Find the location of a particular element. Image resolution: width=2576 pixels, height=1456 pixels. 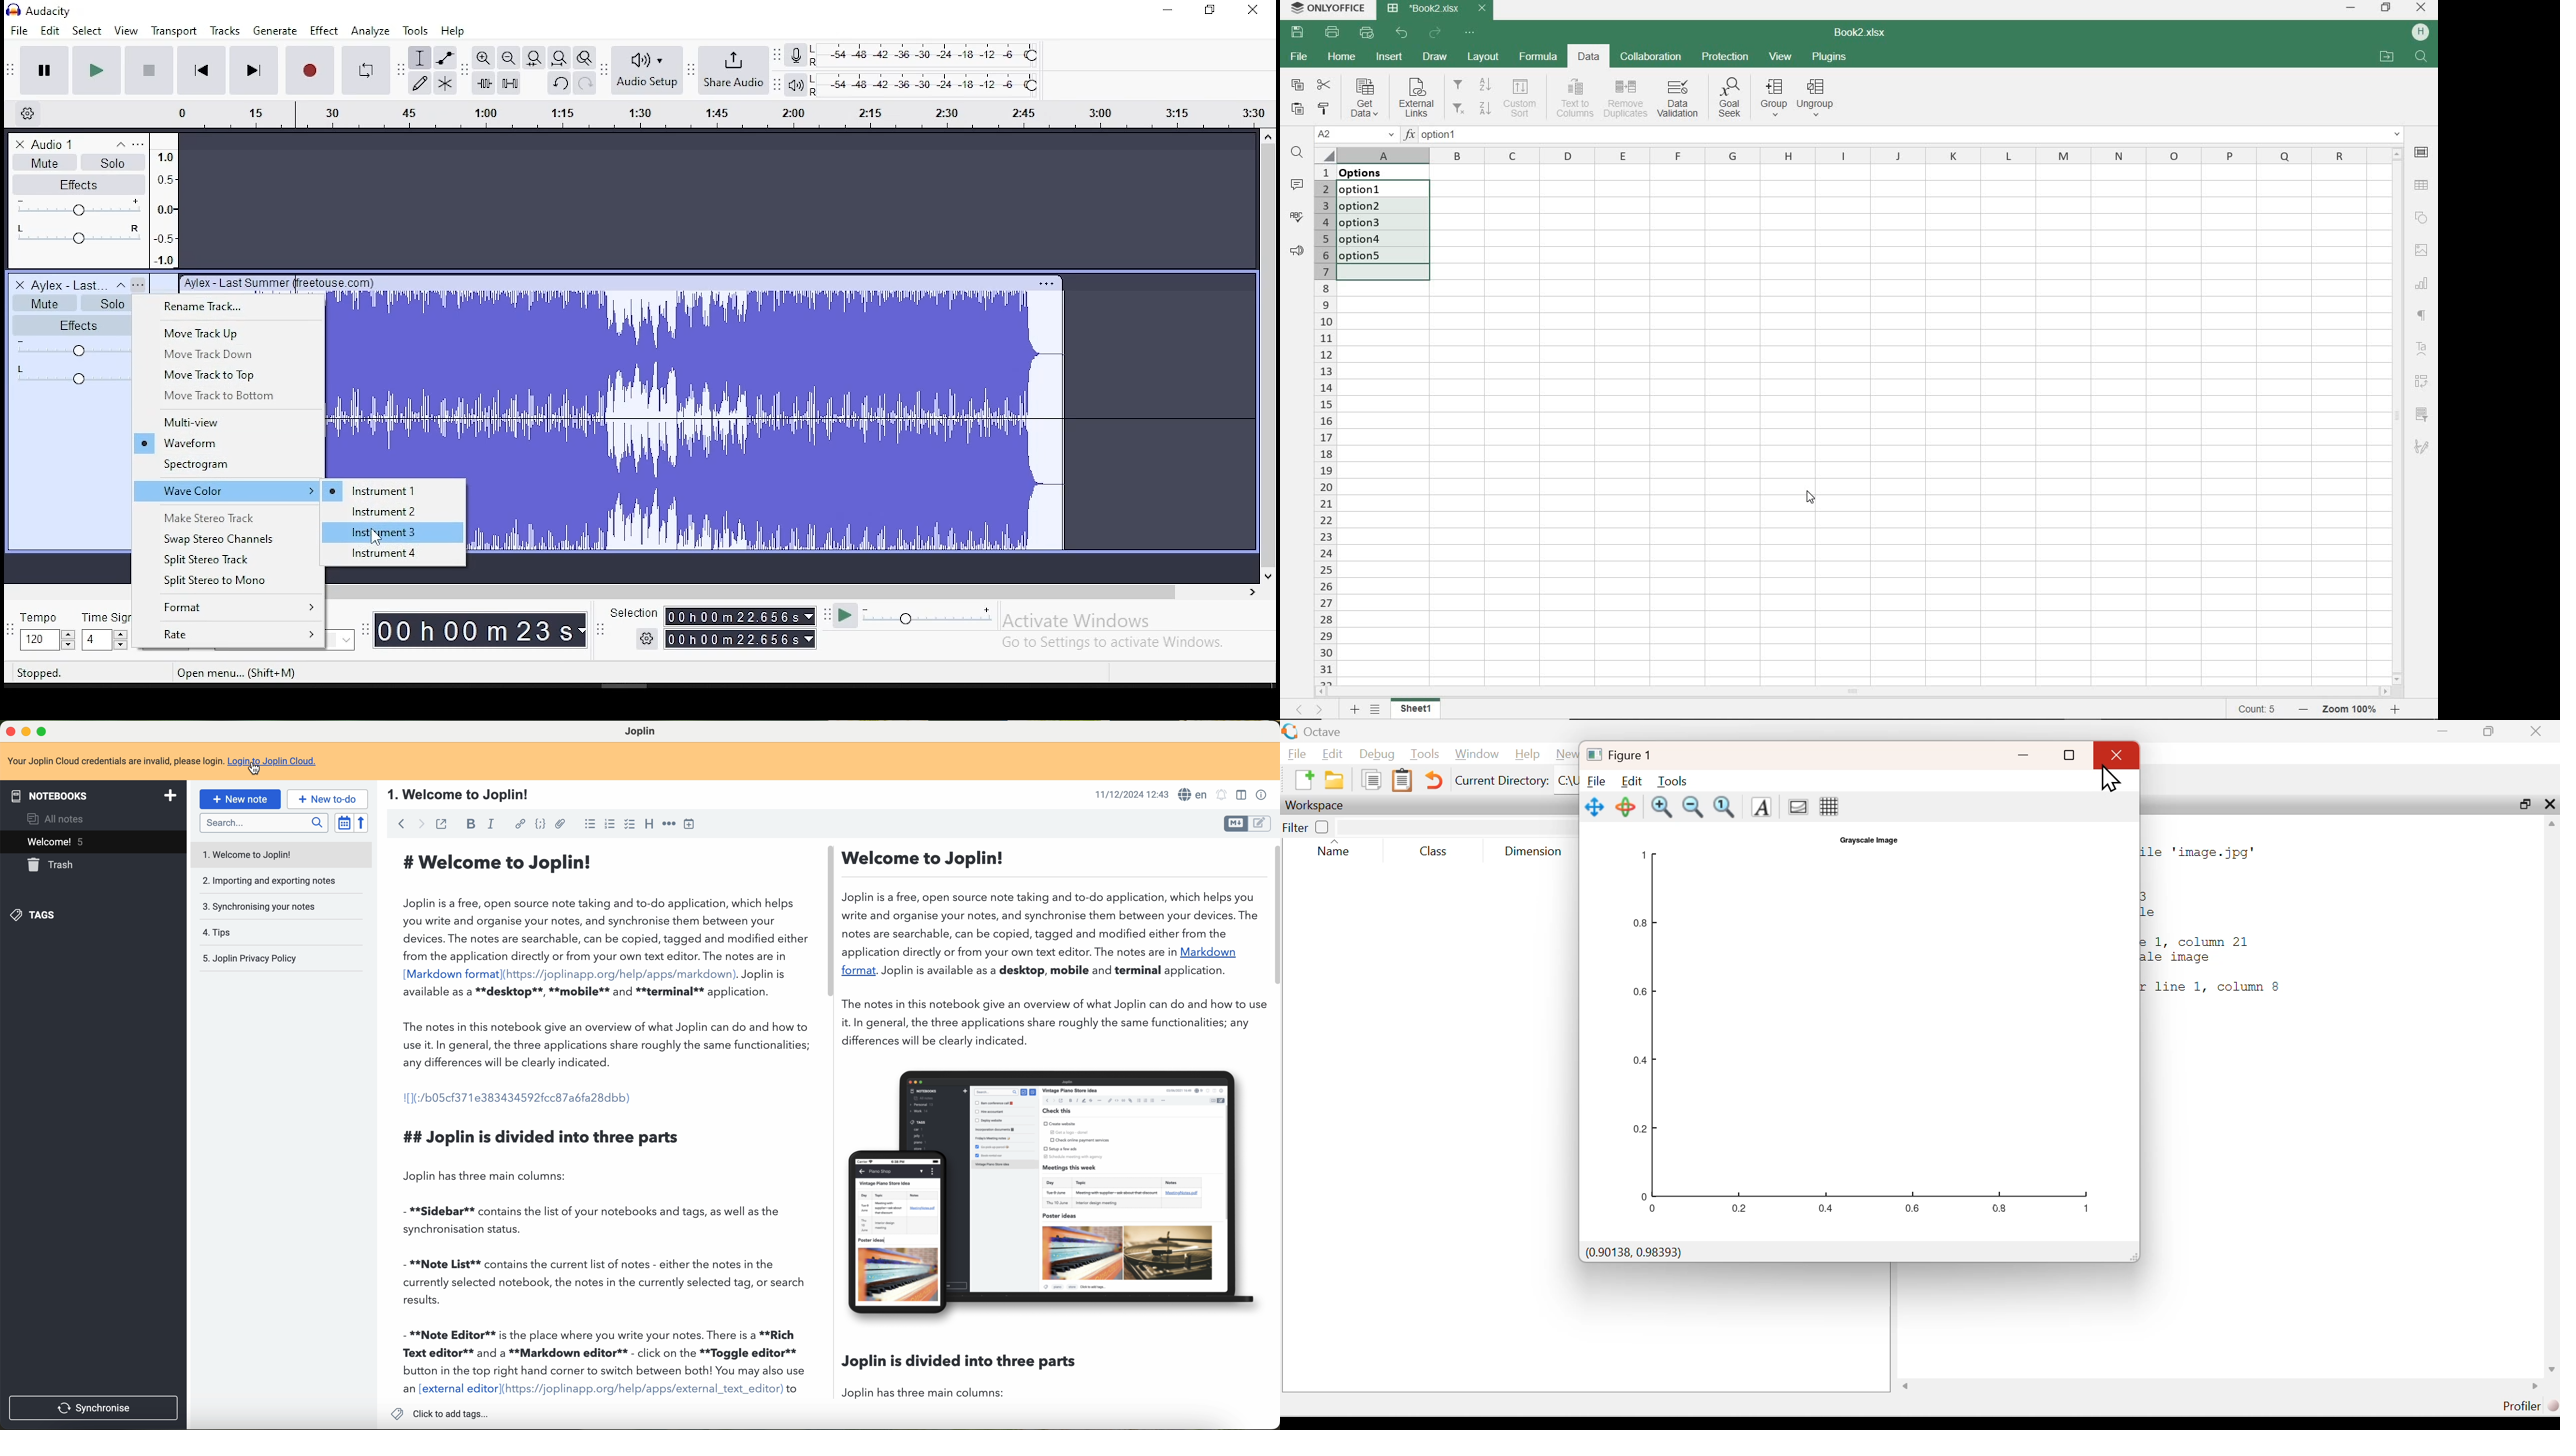

italic is located at coordinates (488, 824).